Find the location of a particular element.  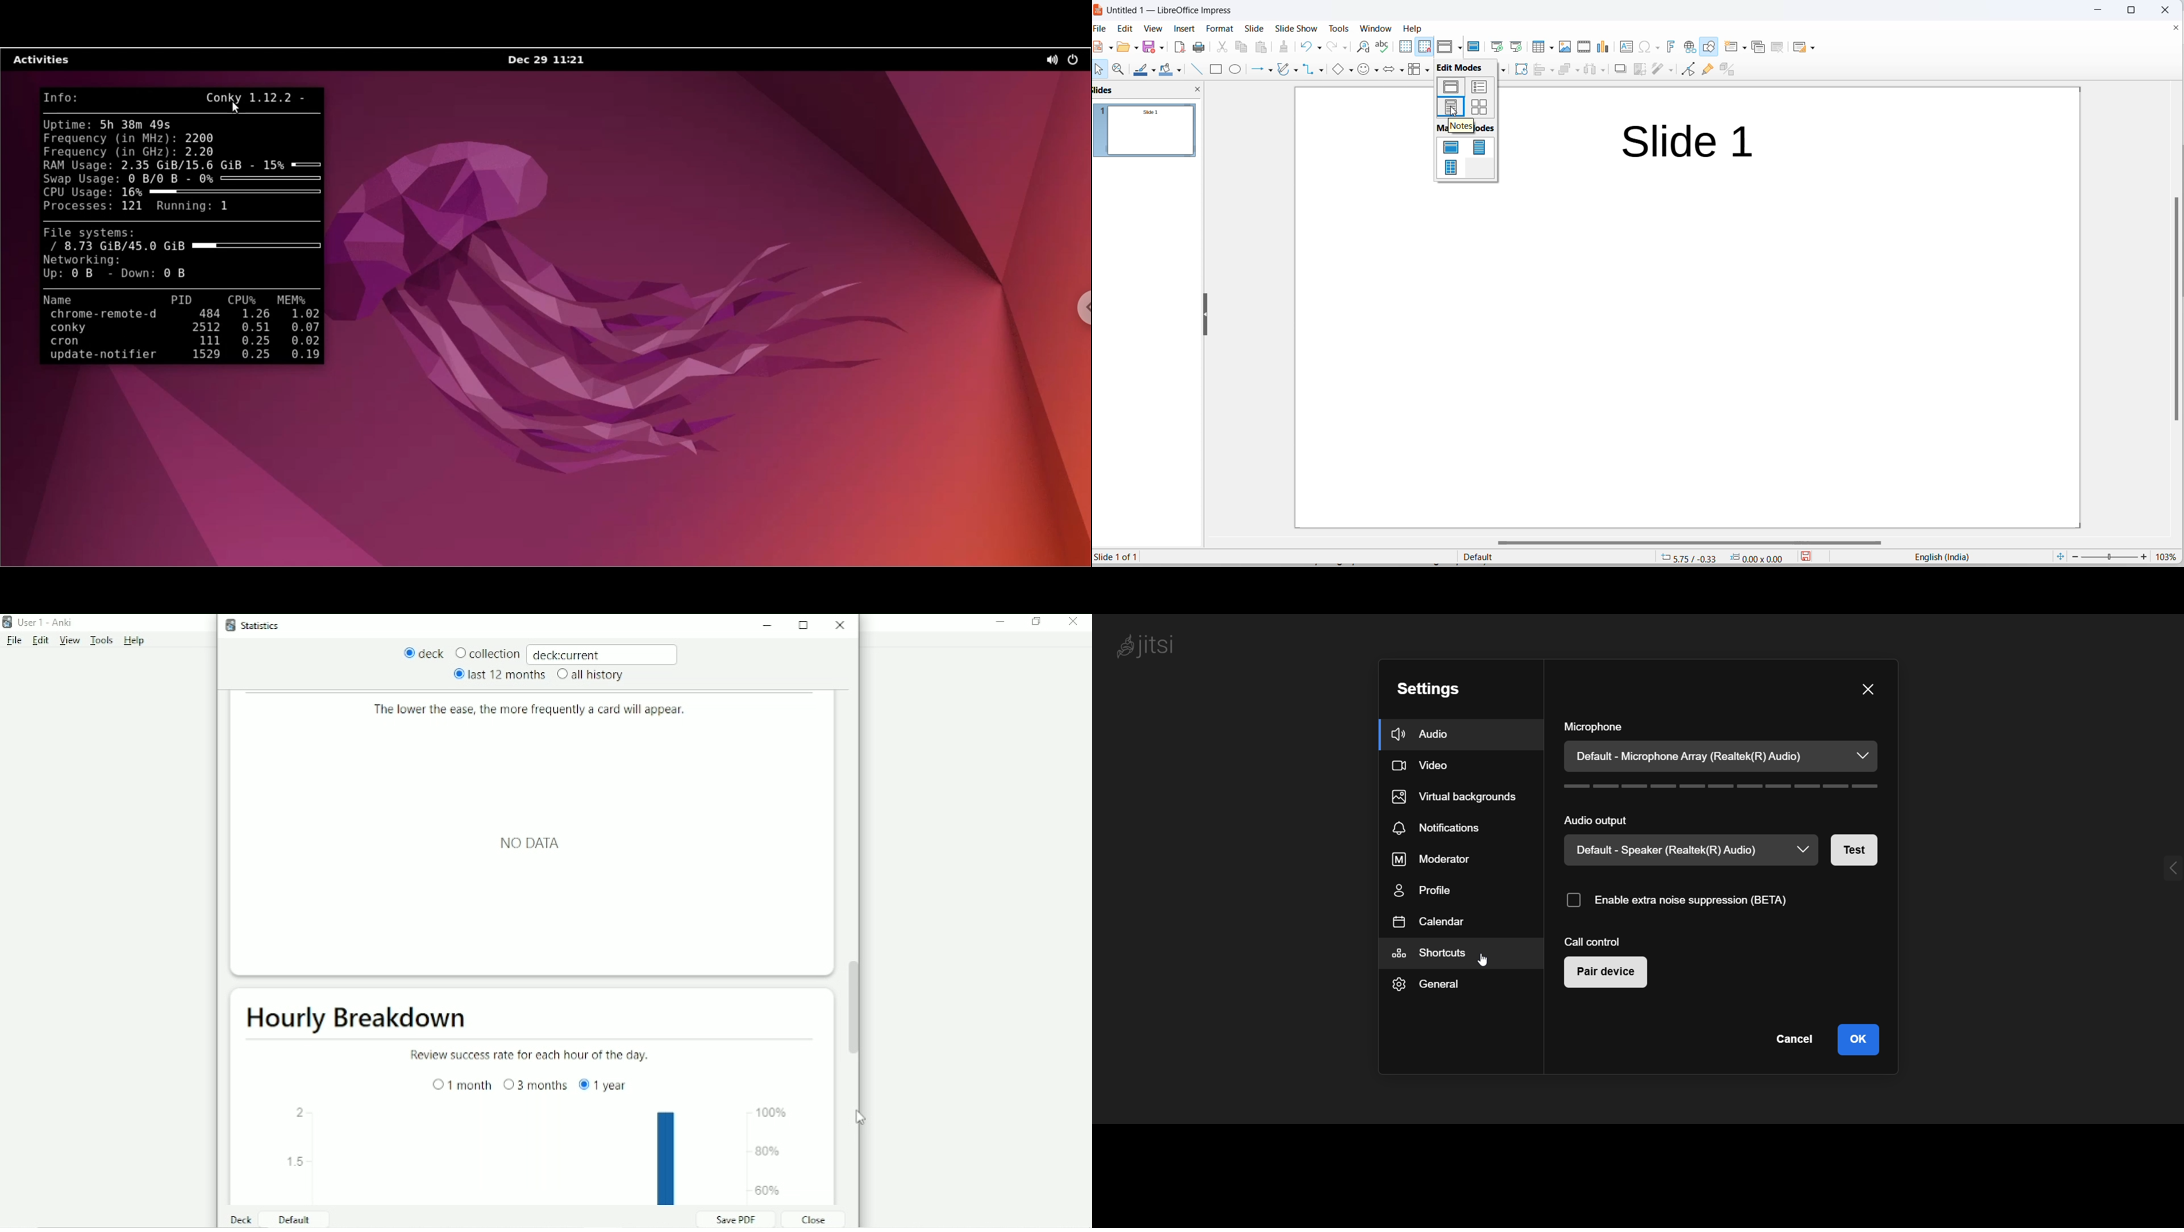

insert table is located at coordinates (1538, 47).